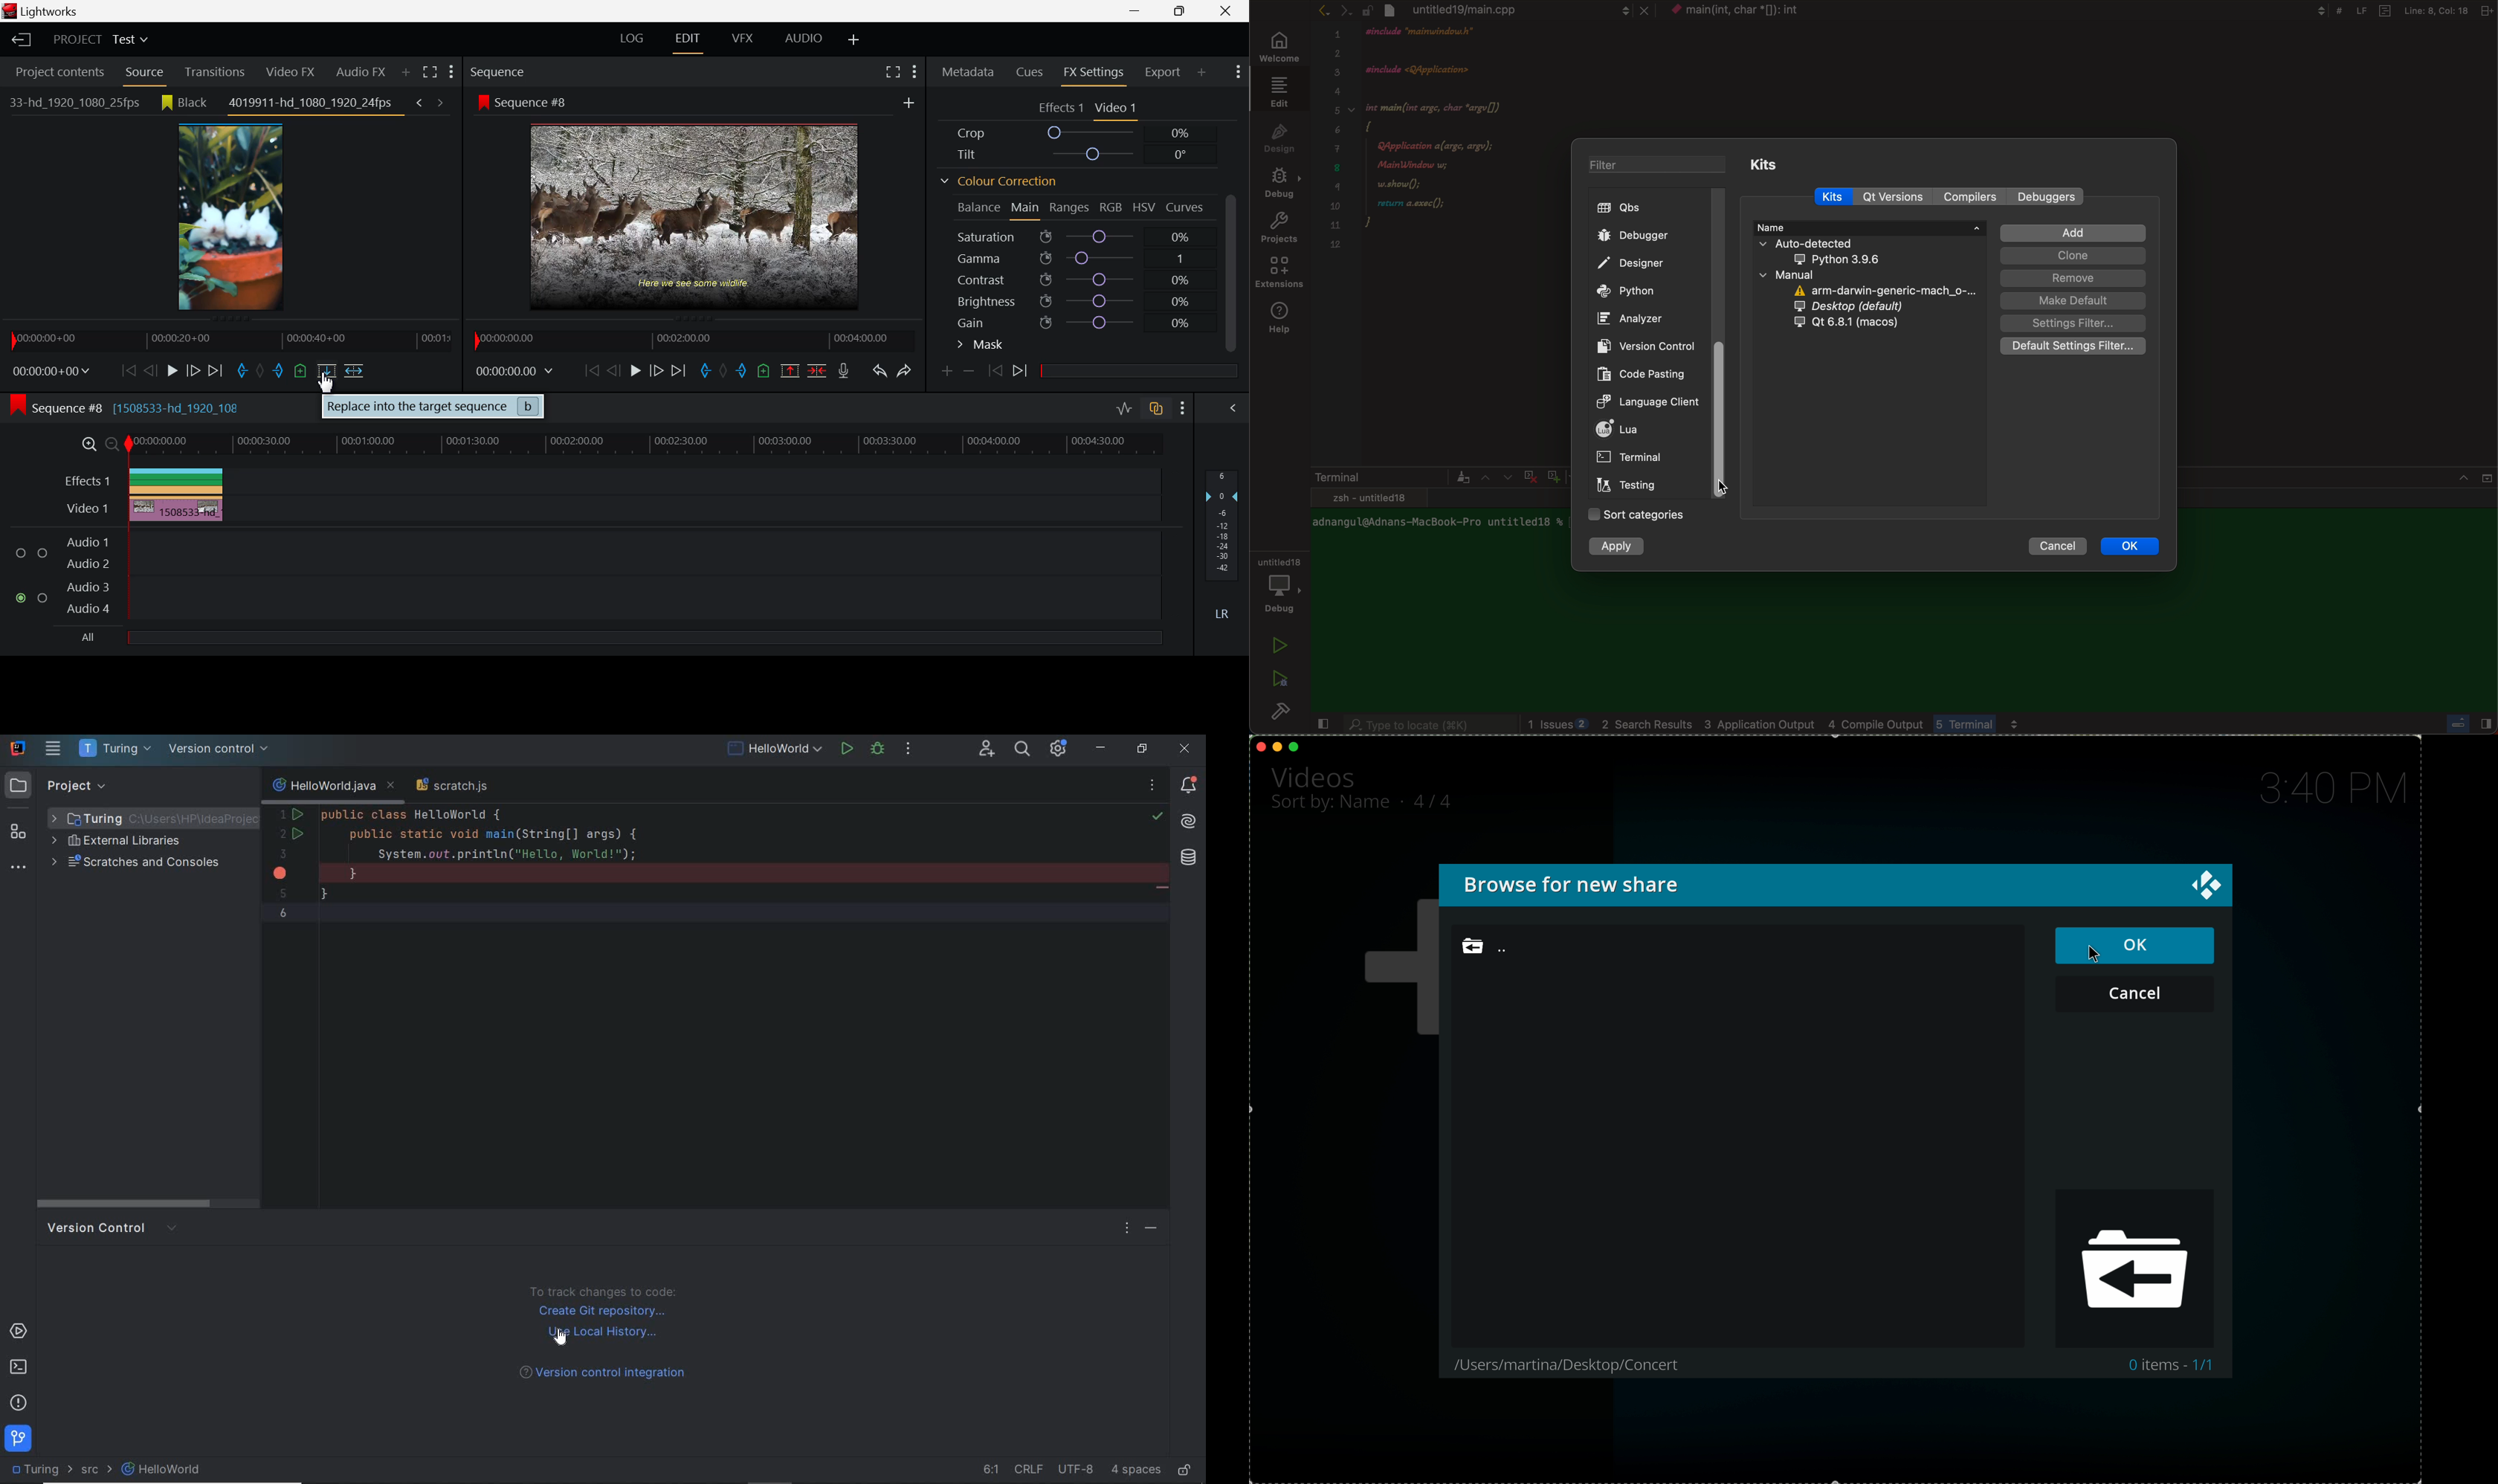 The width and height of the screenshot is (2520, 1484). Describe the element at coordinates (918, 68) in the screenshot. I see `Show Settings` at that location.